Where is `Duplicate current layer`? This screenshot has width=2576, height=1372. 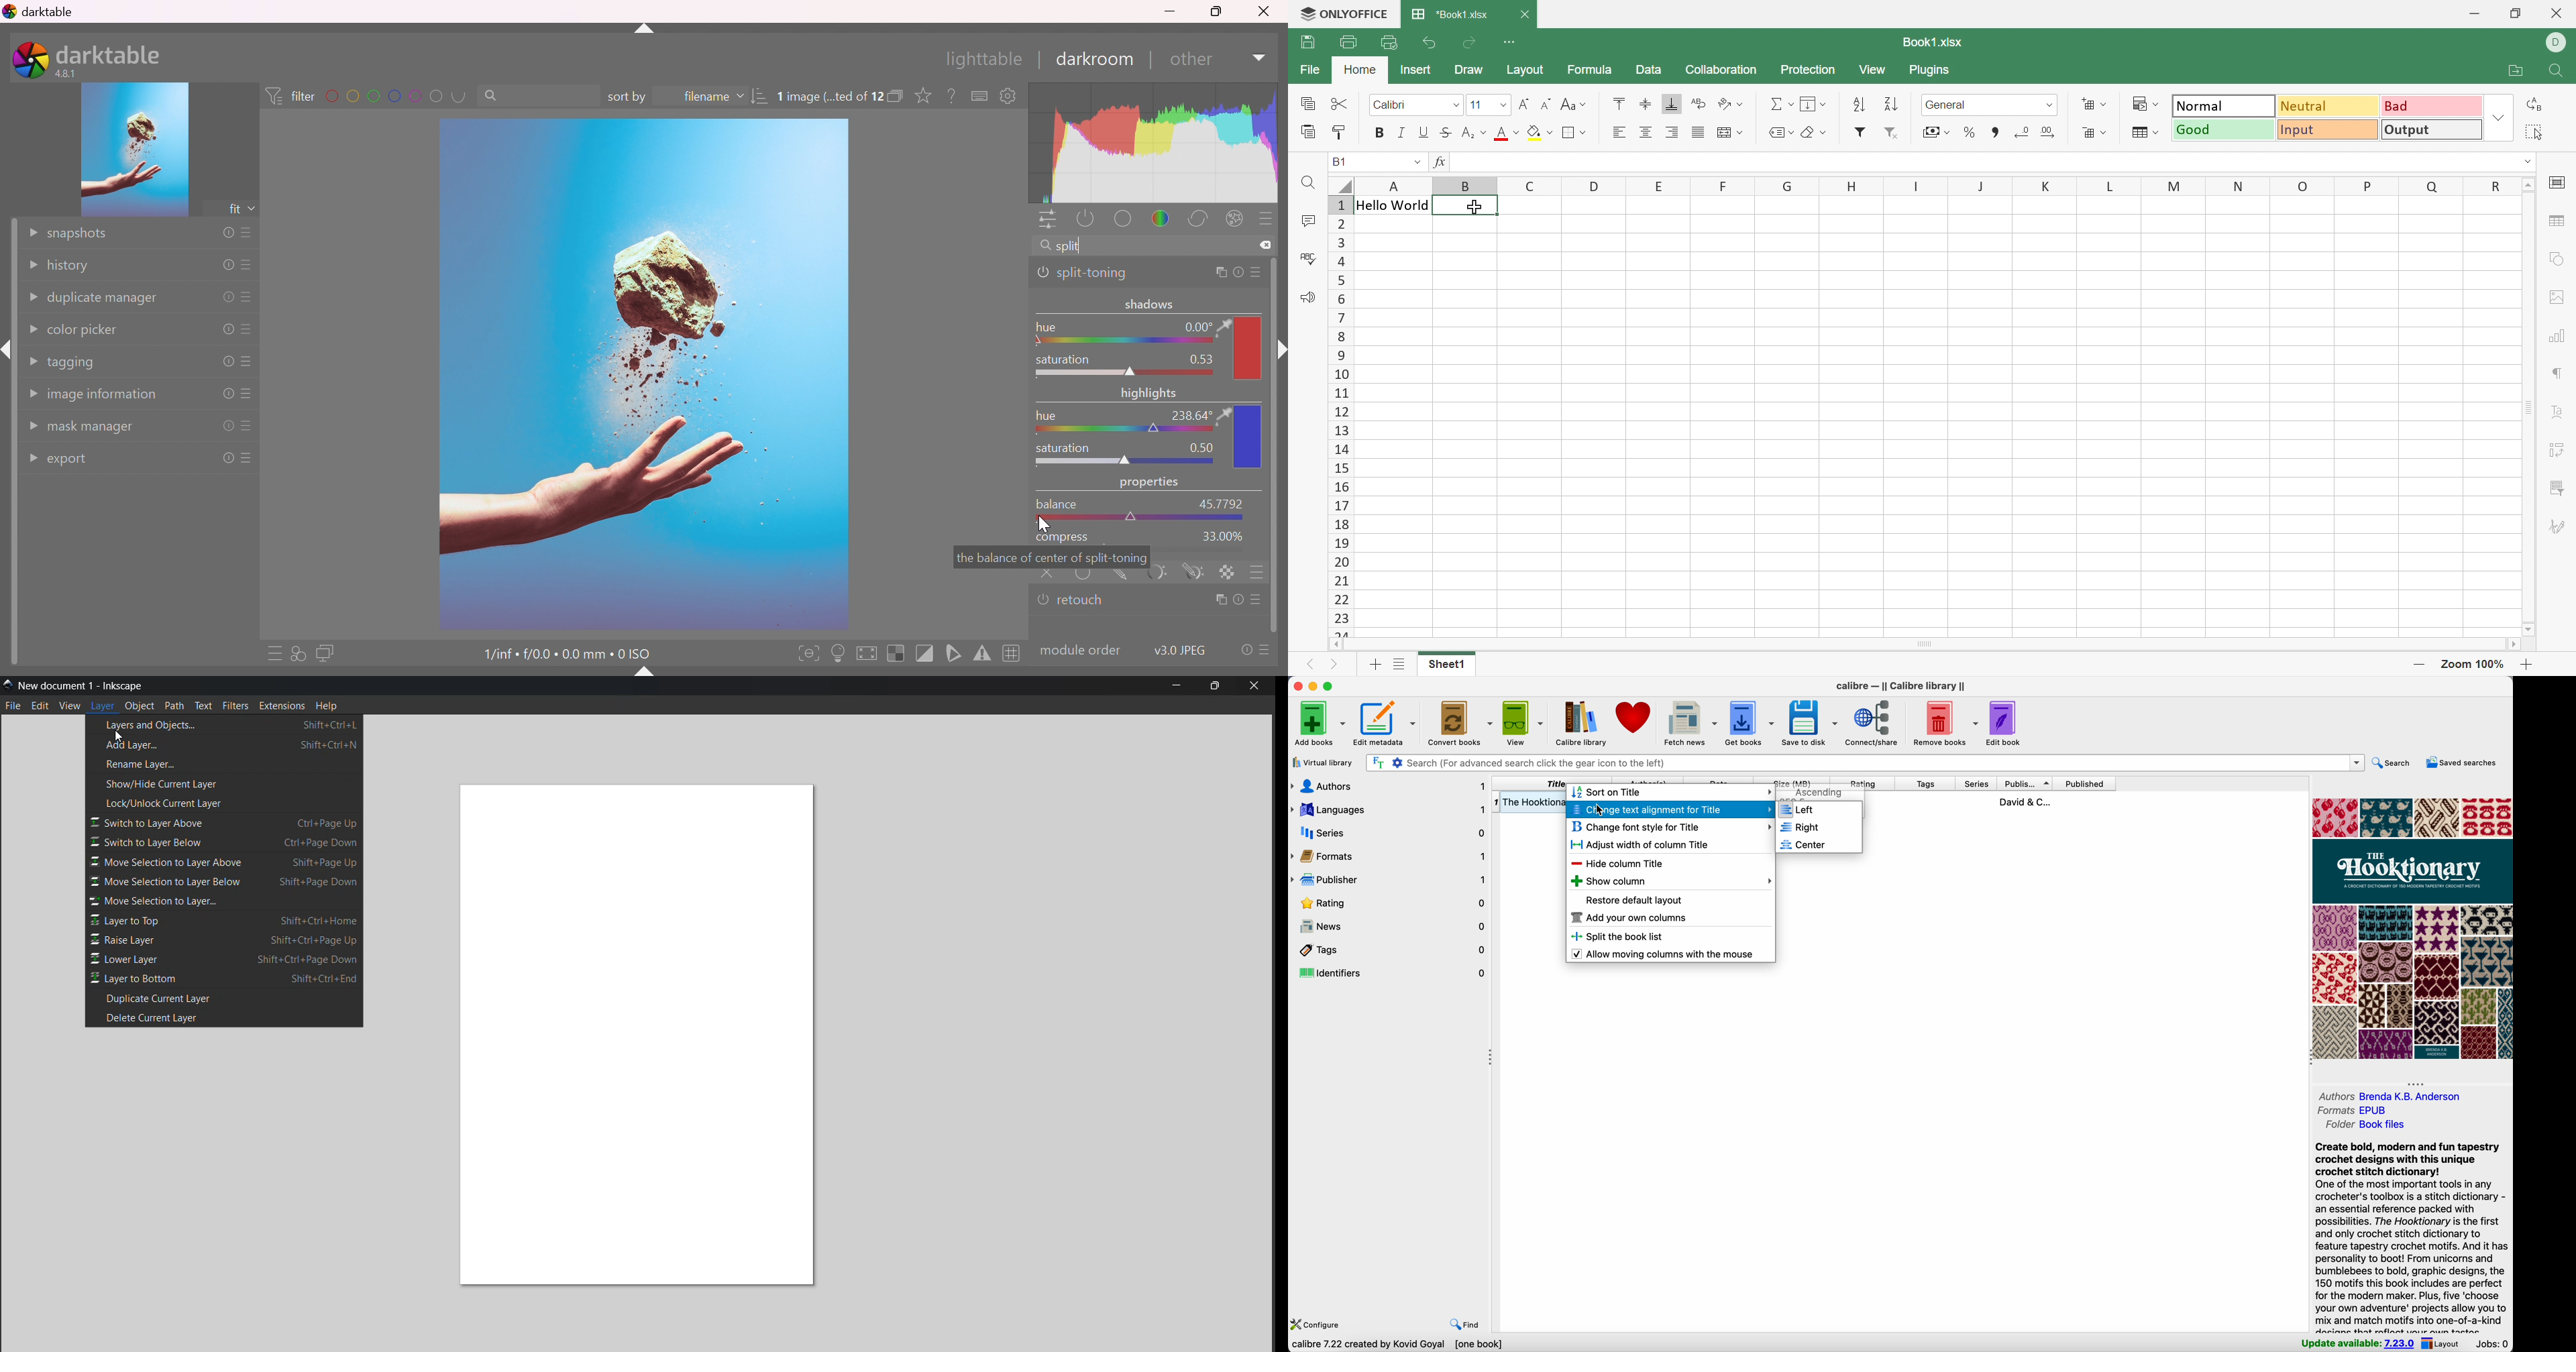 Duplicate current layer is located at coordinates (171, 998).